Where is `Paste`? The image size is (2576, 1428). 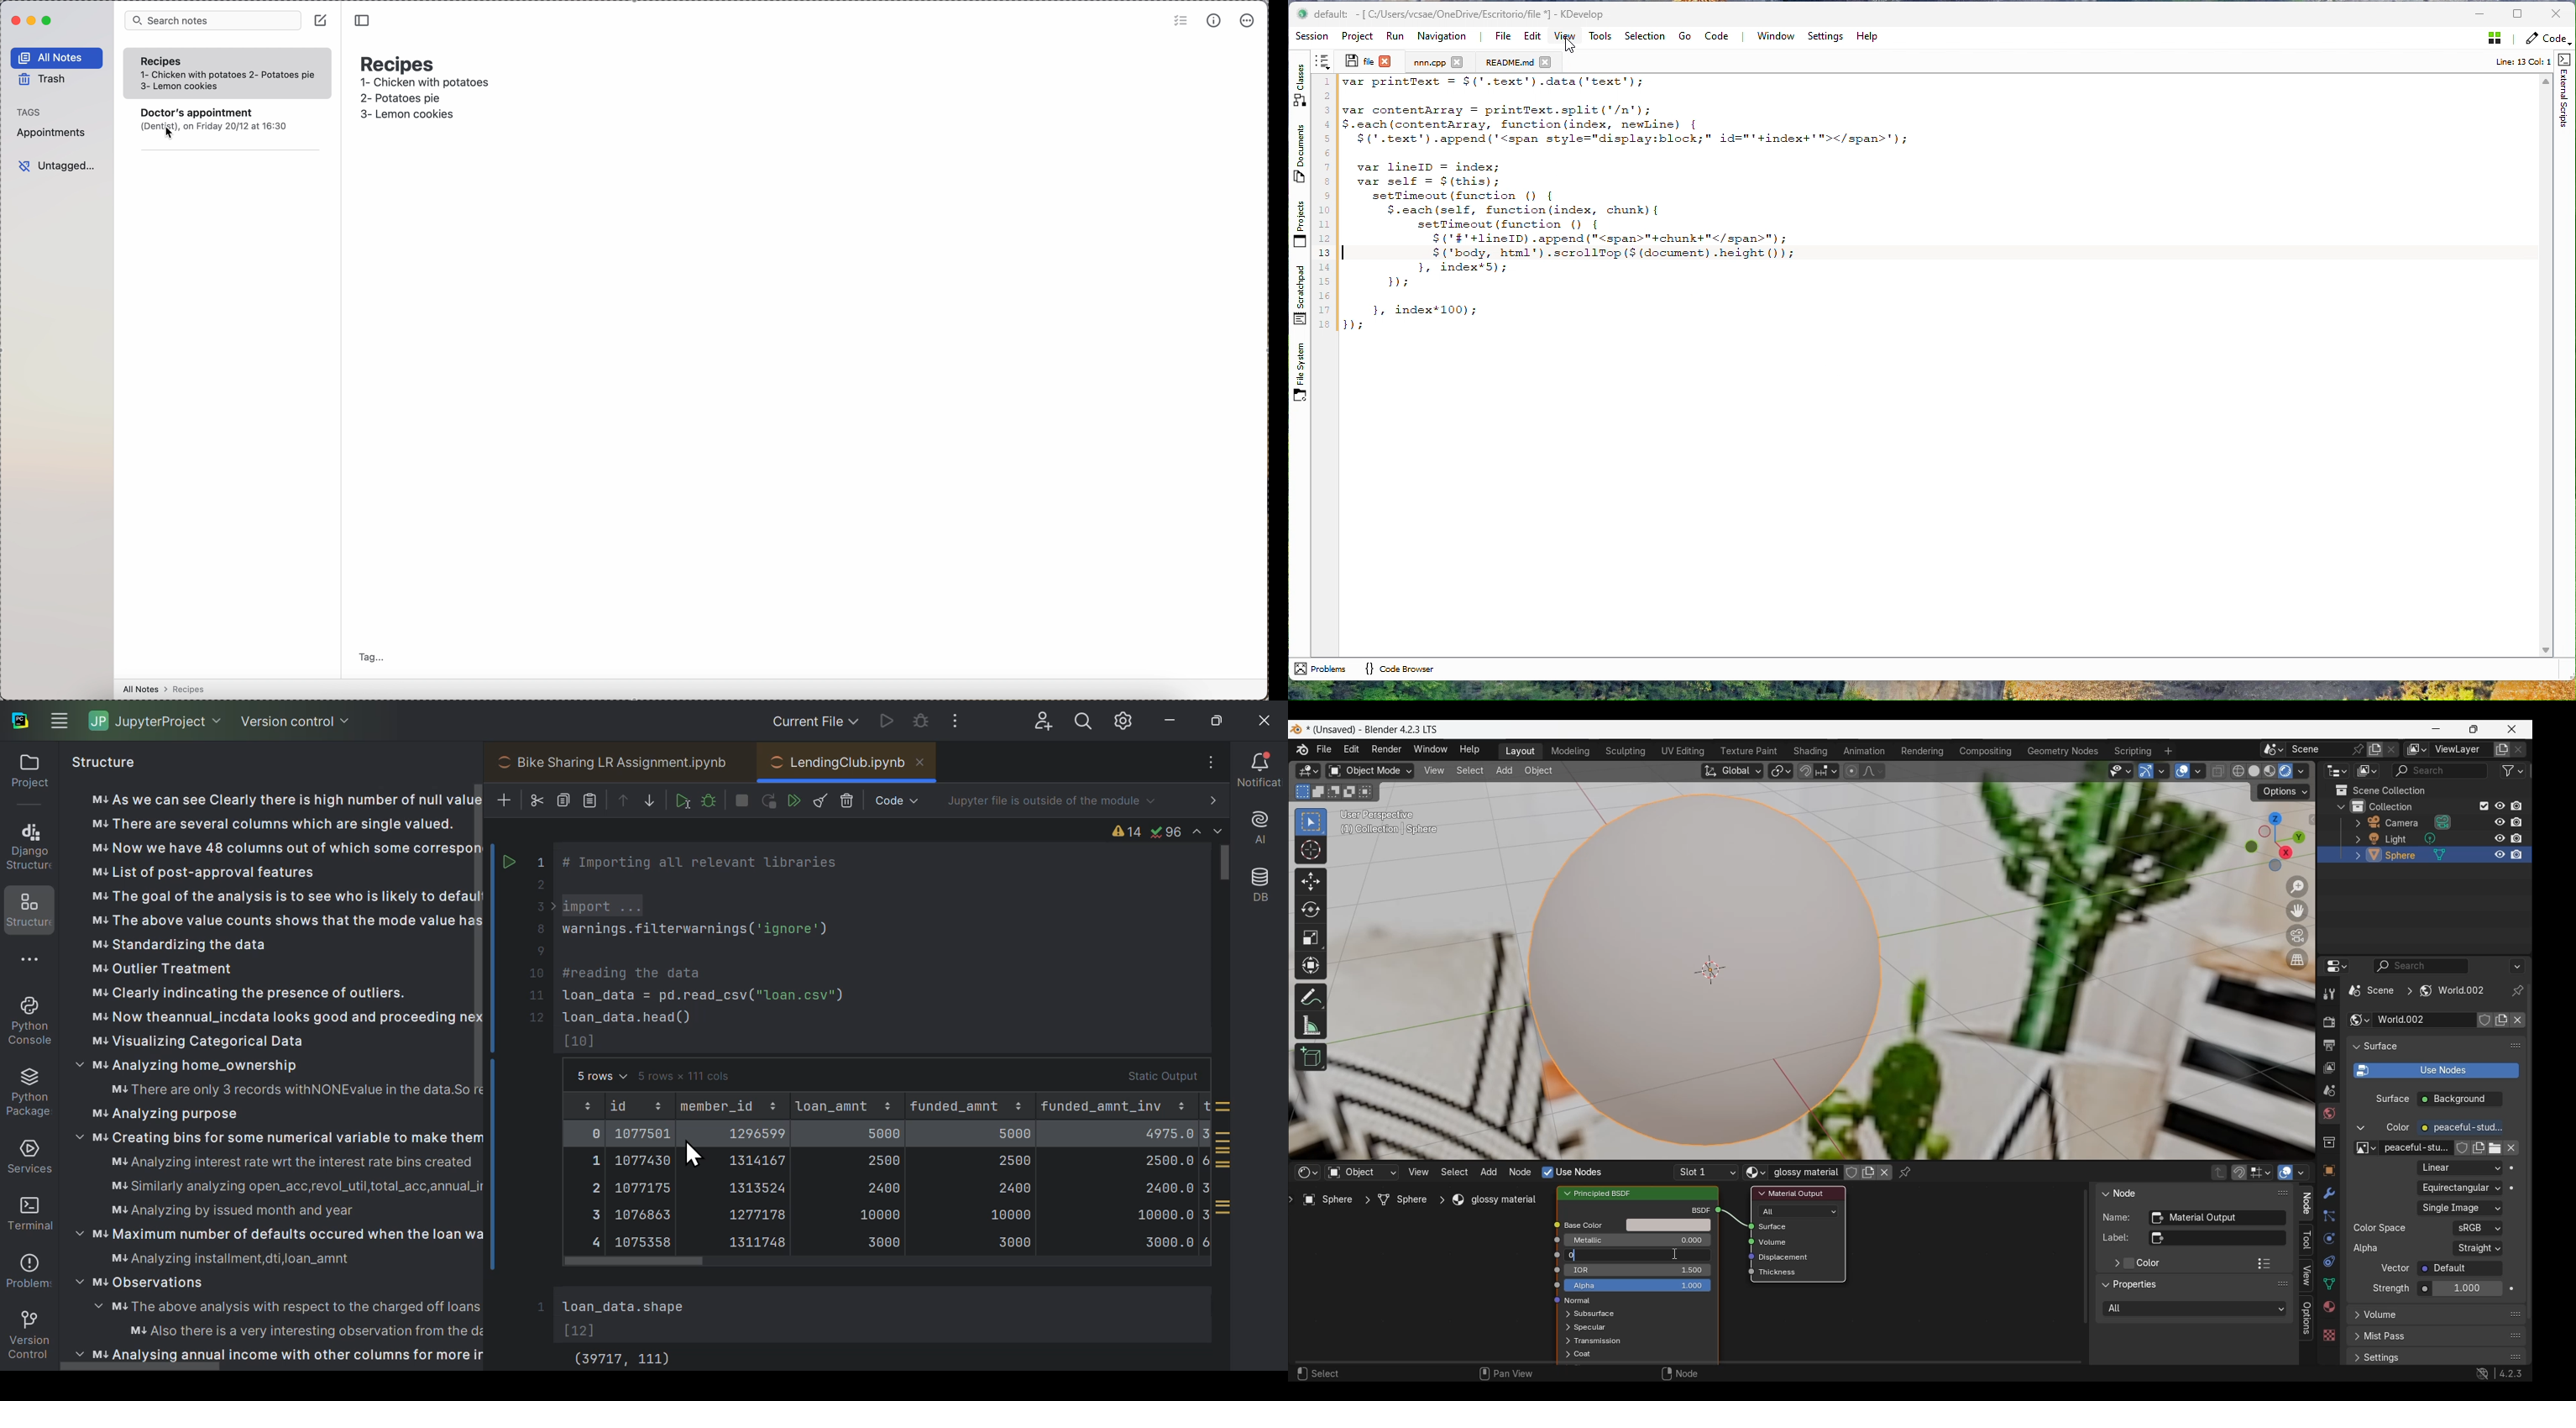 Paste is located at coordinates (592, 803).